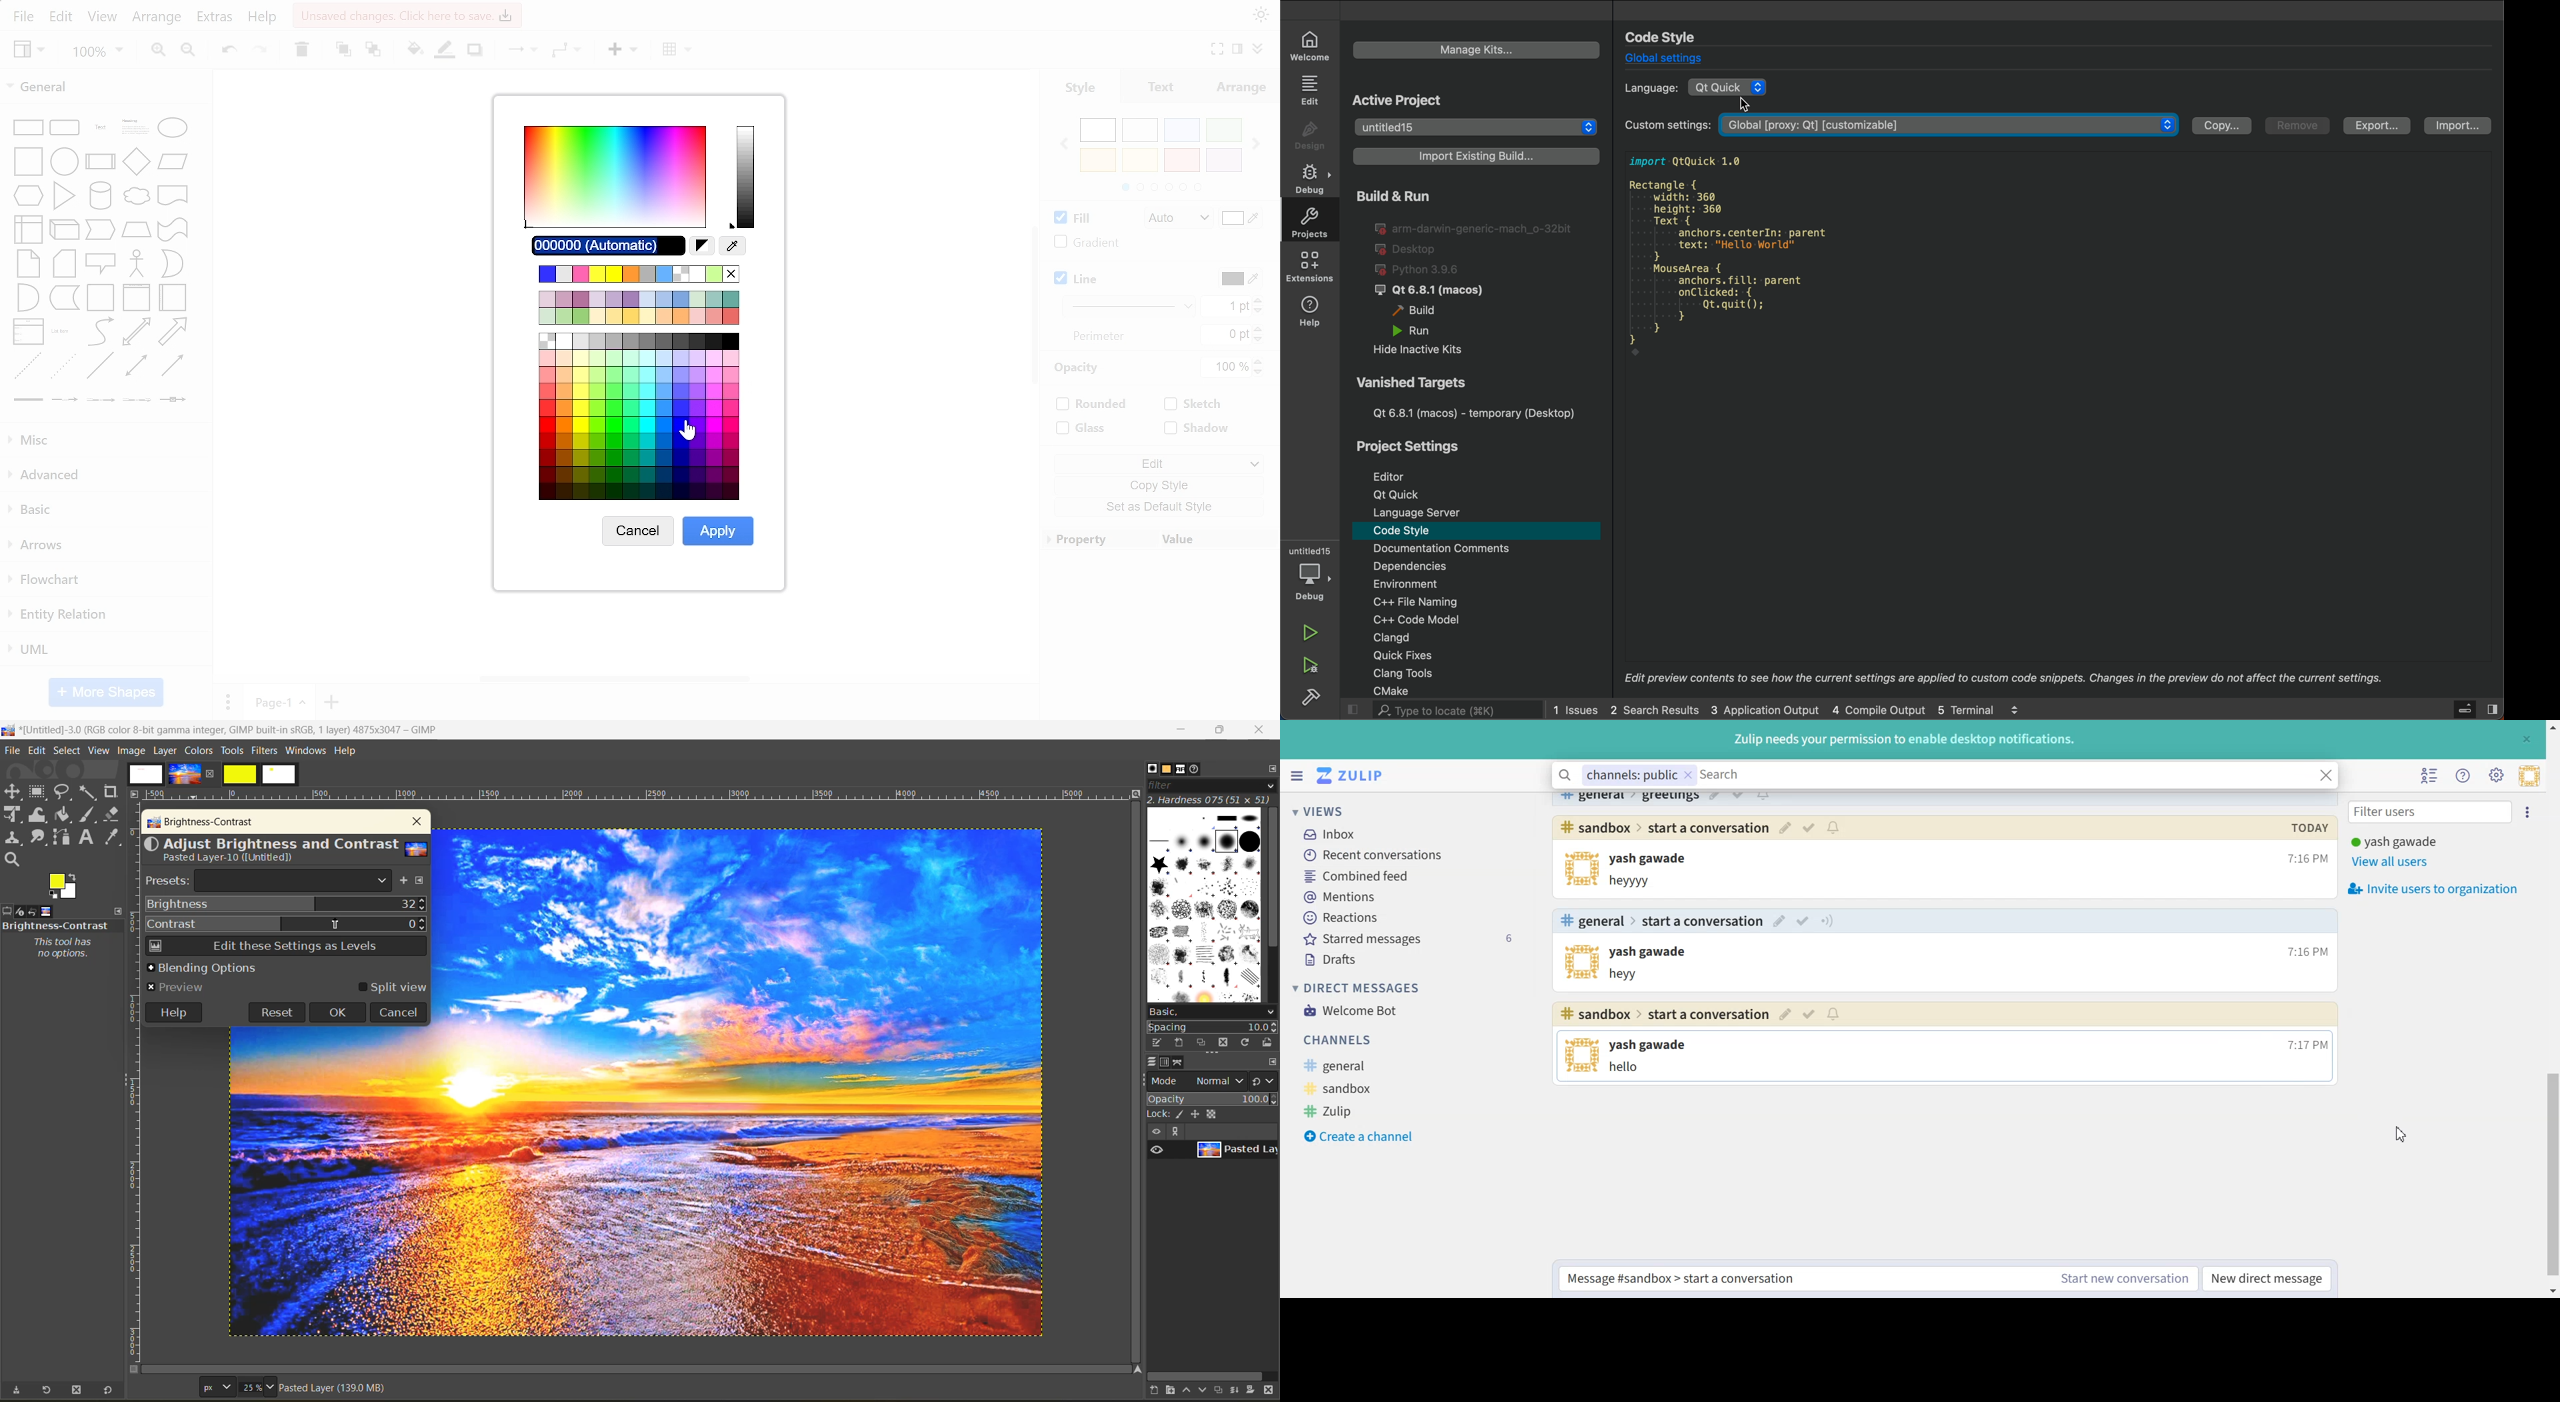 The image size is (2576, 1428). What do you see at coordinates (2397, 1135) in the screenshot?
I see `Cursor` at bounding box center [2397, 1135].